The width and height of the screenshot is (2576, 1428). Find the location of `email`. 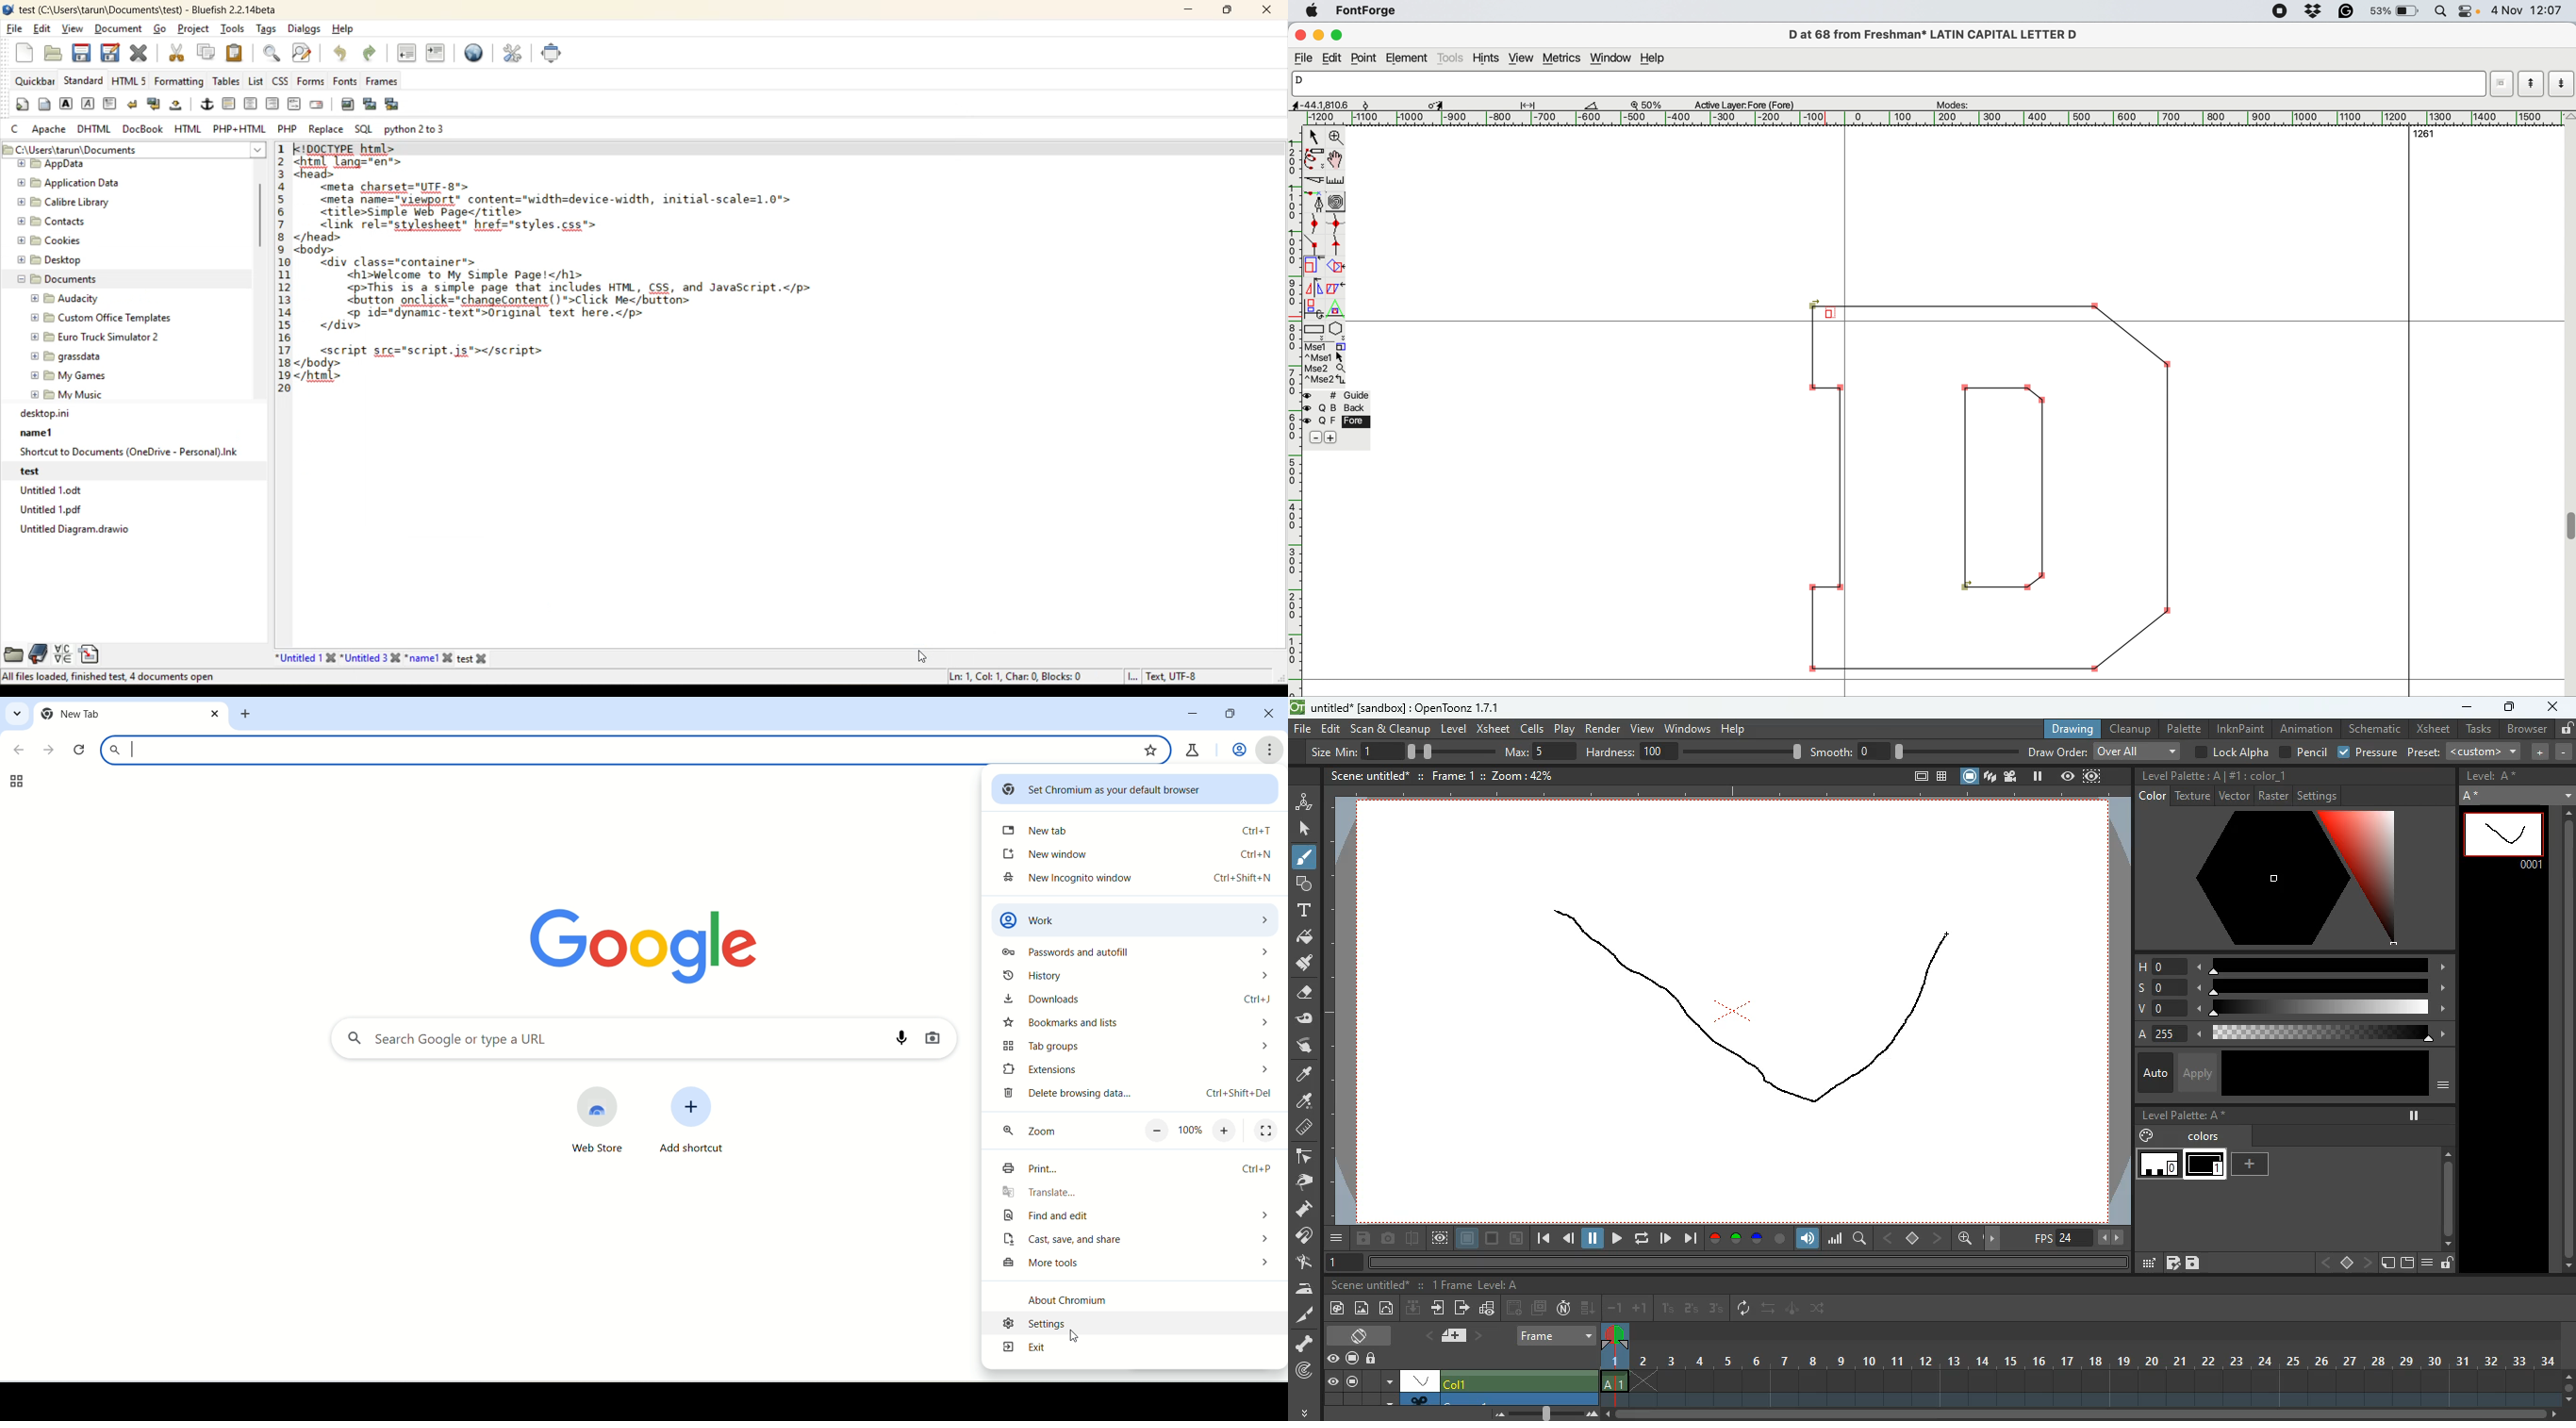

email is located at coordinates (319, 104).